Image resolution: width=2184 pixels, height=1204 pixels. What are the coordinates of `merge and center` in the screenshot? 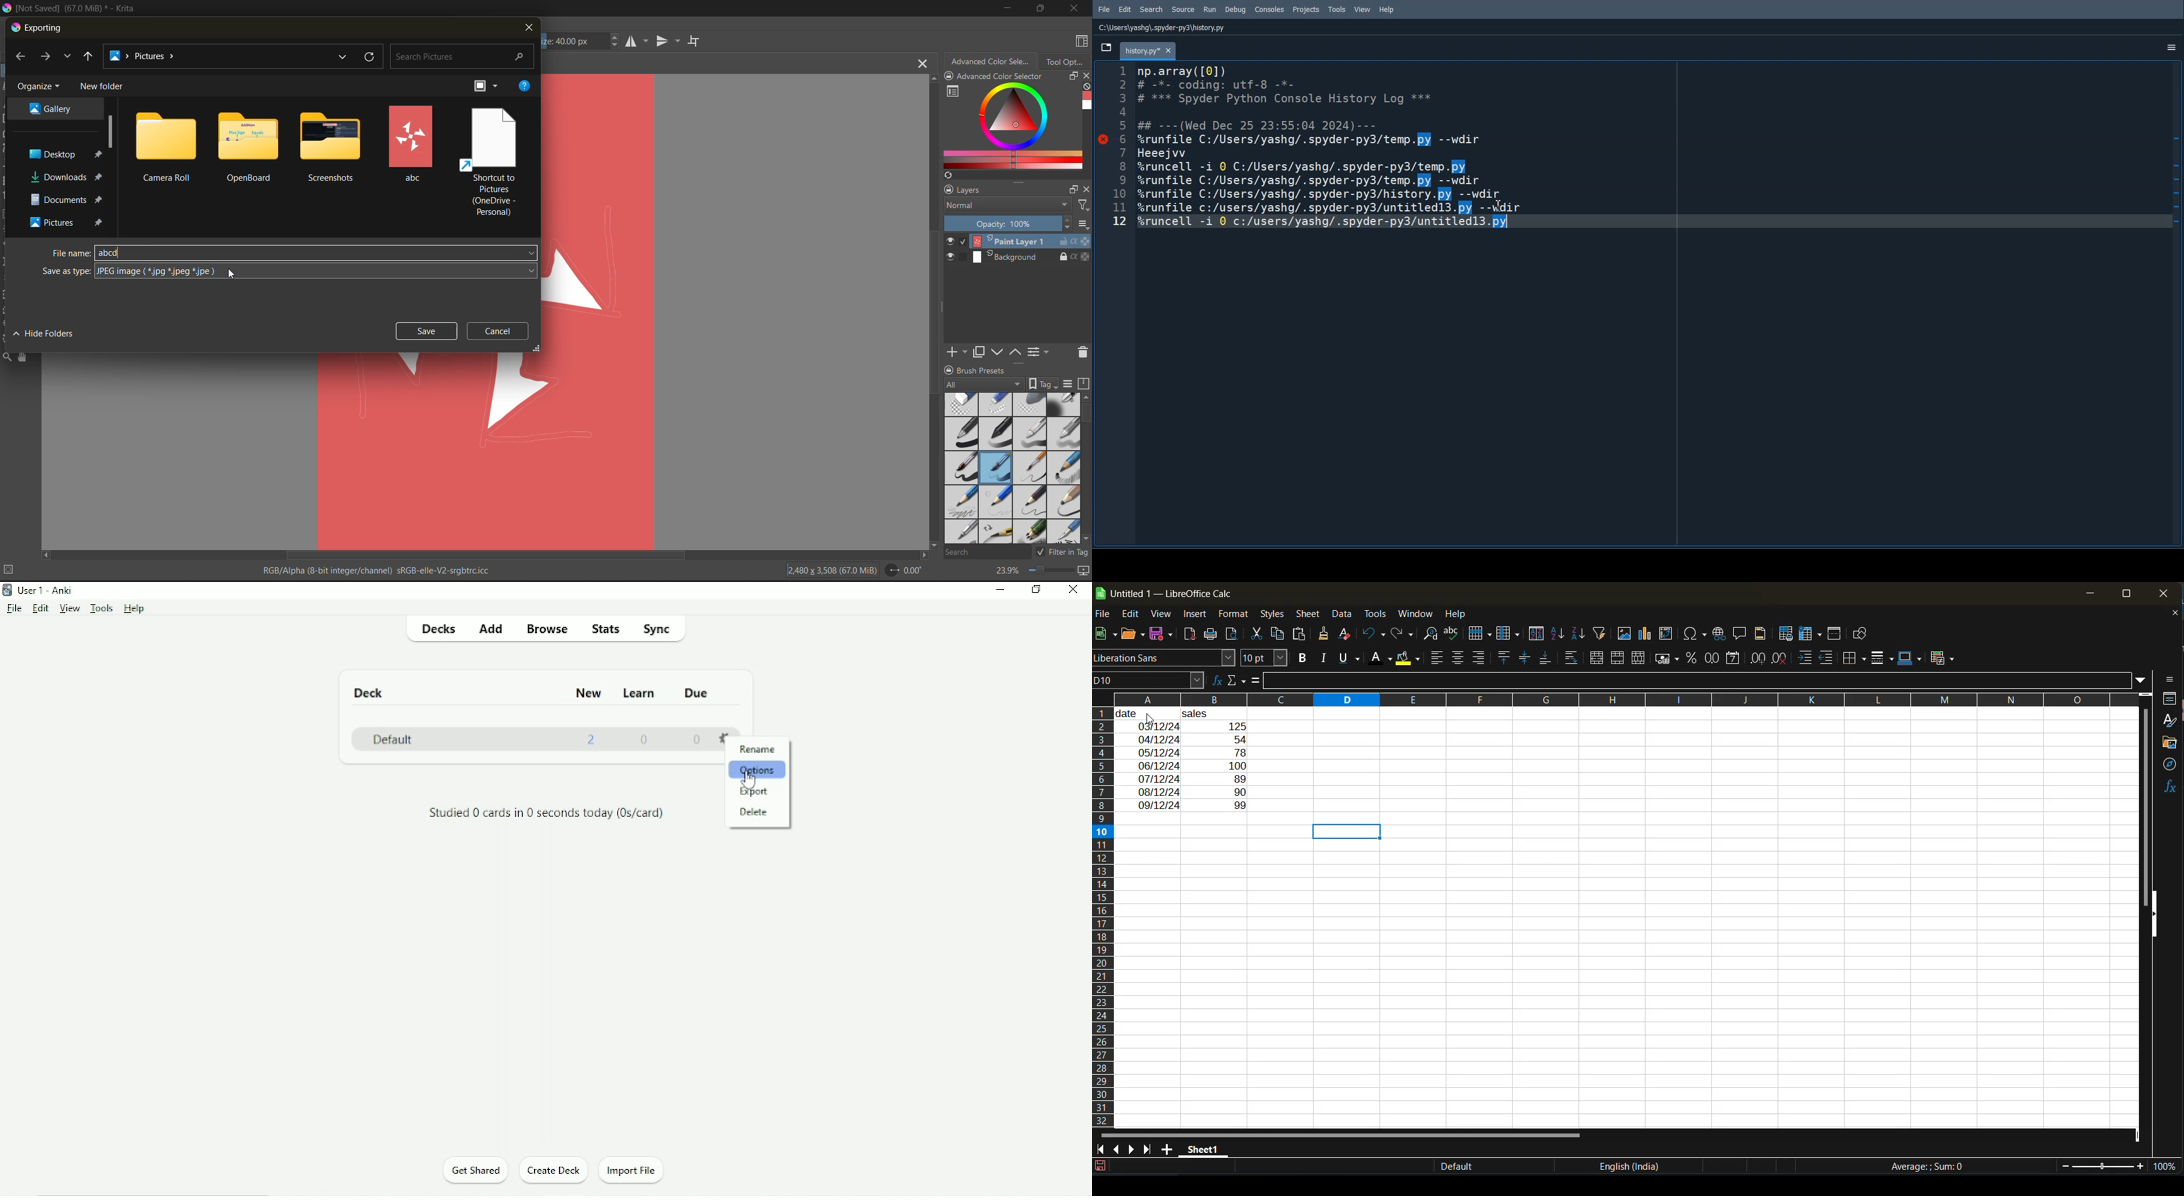 It's located at (1599, 658).